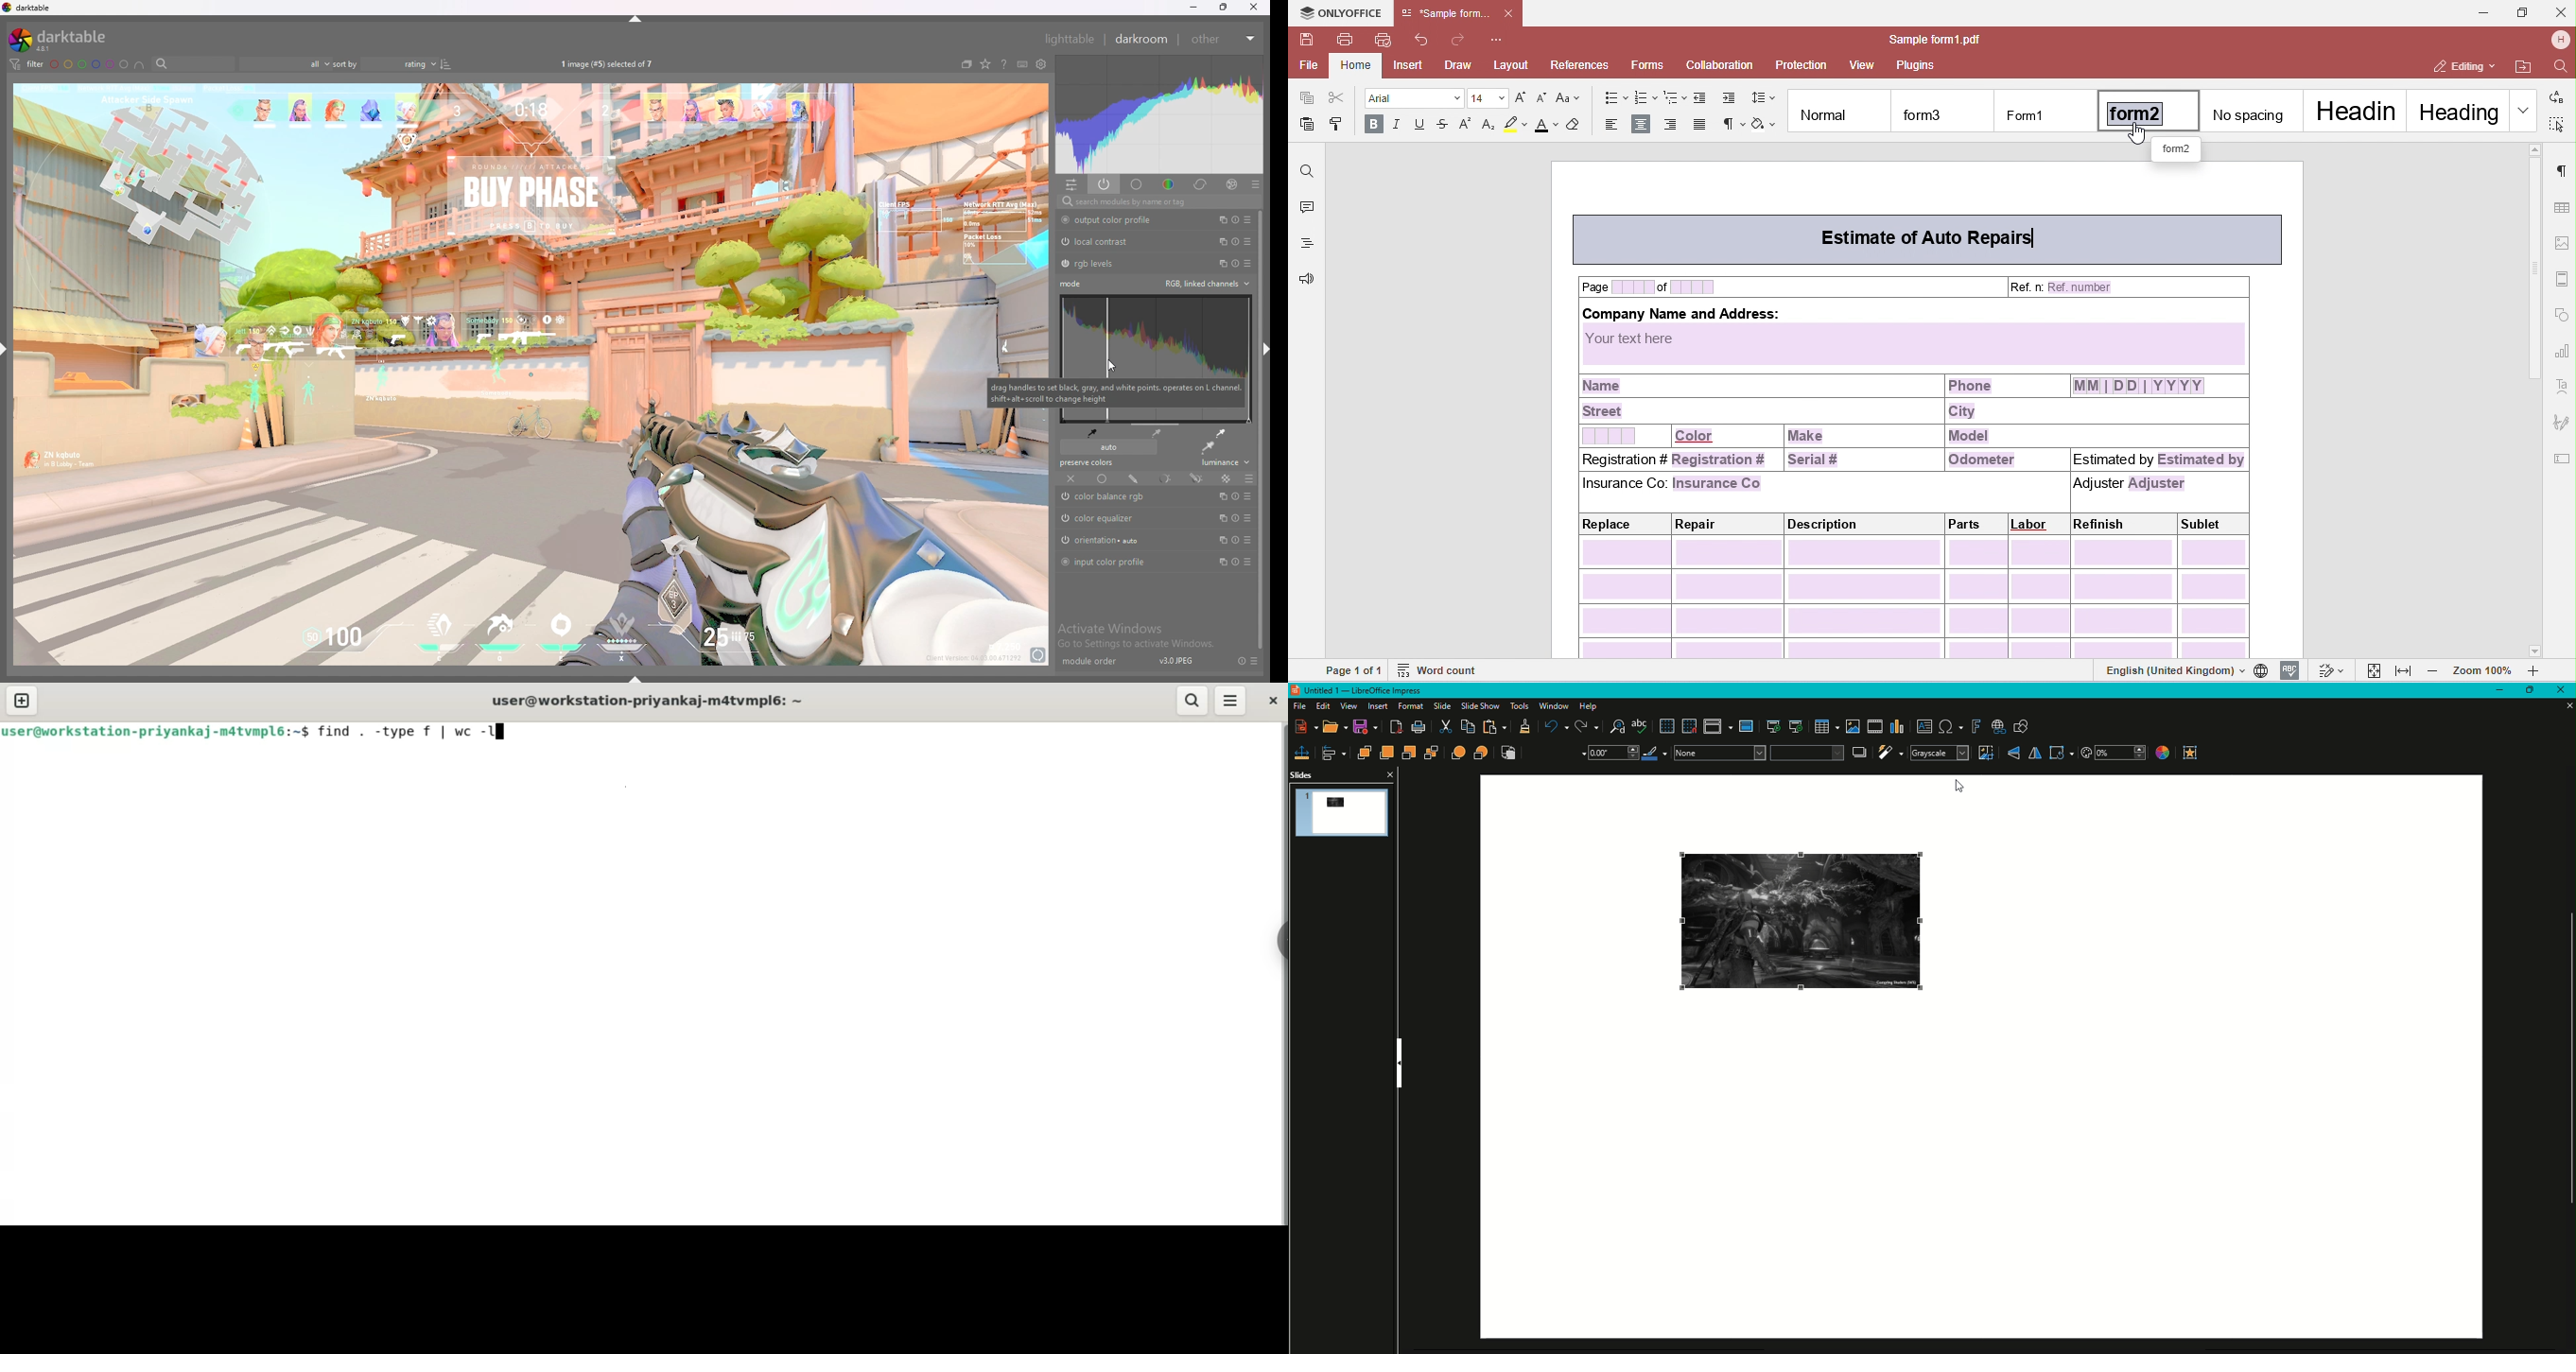 The height and width of the screenshot is (1372, 2576). I want to click on presets, so click(1248, 263).